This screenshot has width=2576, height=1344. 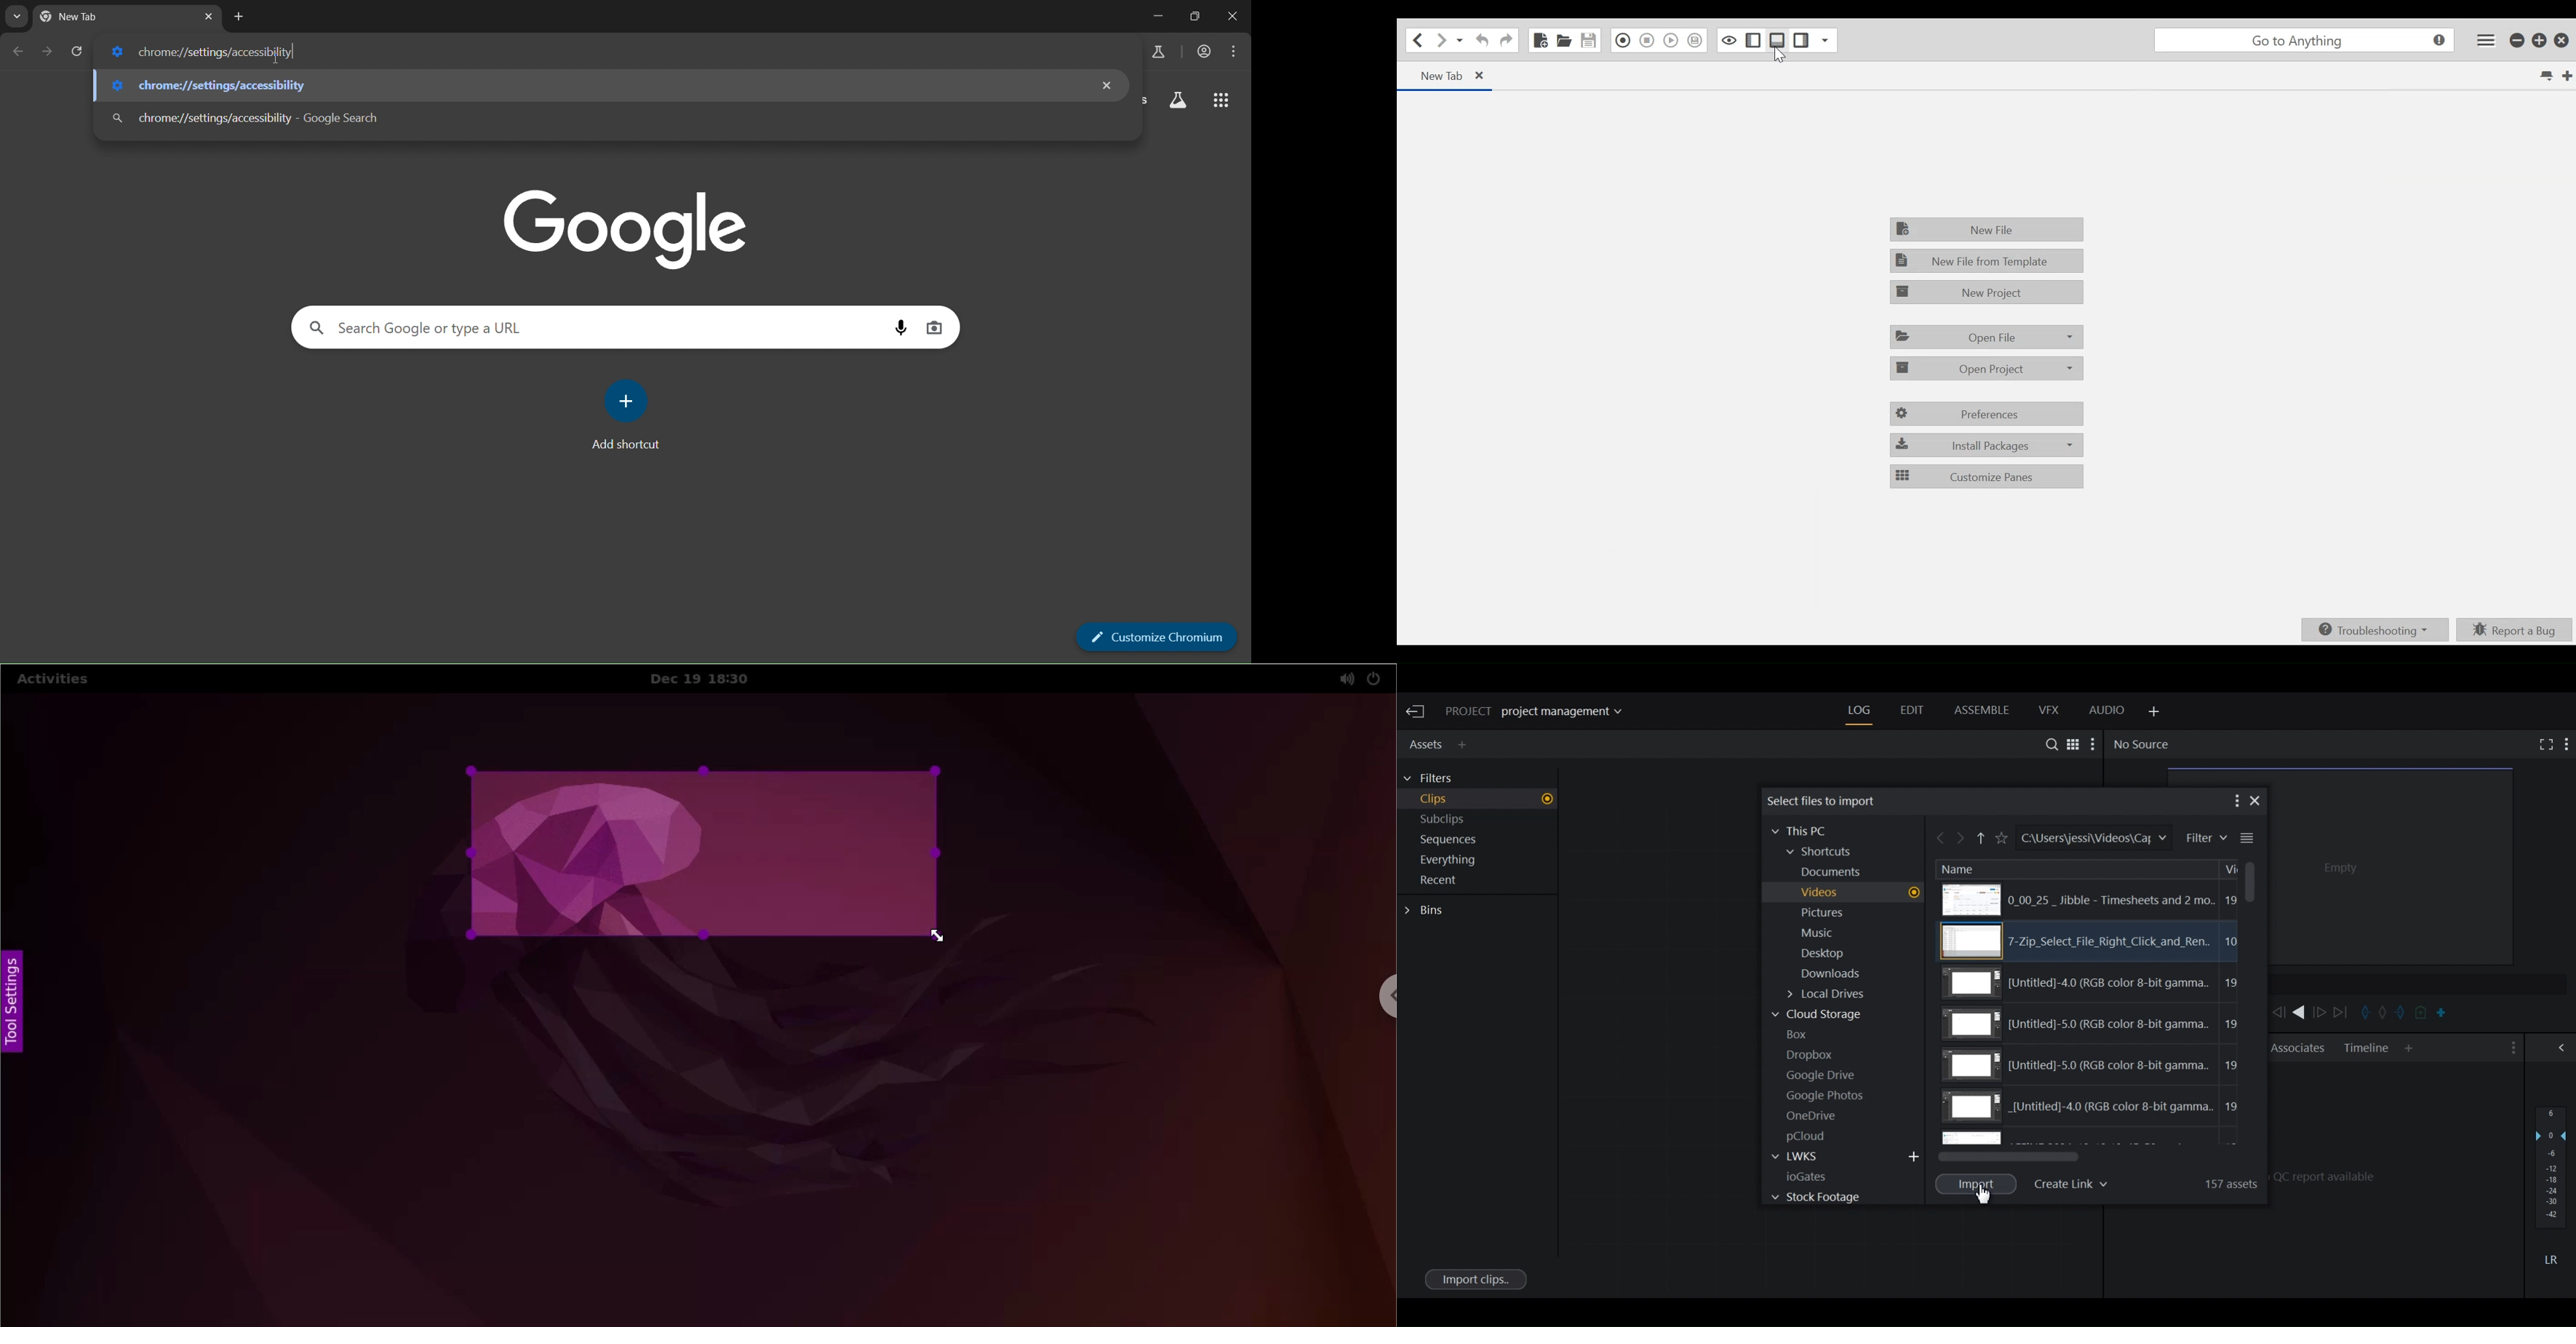 What do you see at coordinates (1543, 712) in the screenshot?
I see `Show/change current project details` at bounding box center [1543, 712].